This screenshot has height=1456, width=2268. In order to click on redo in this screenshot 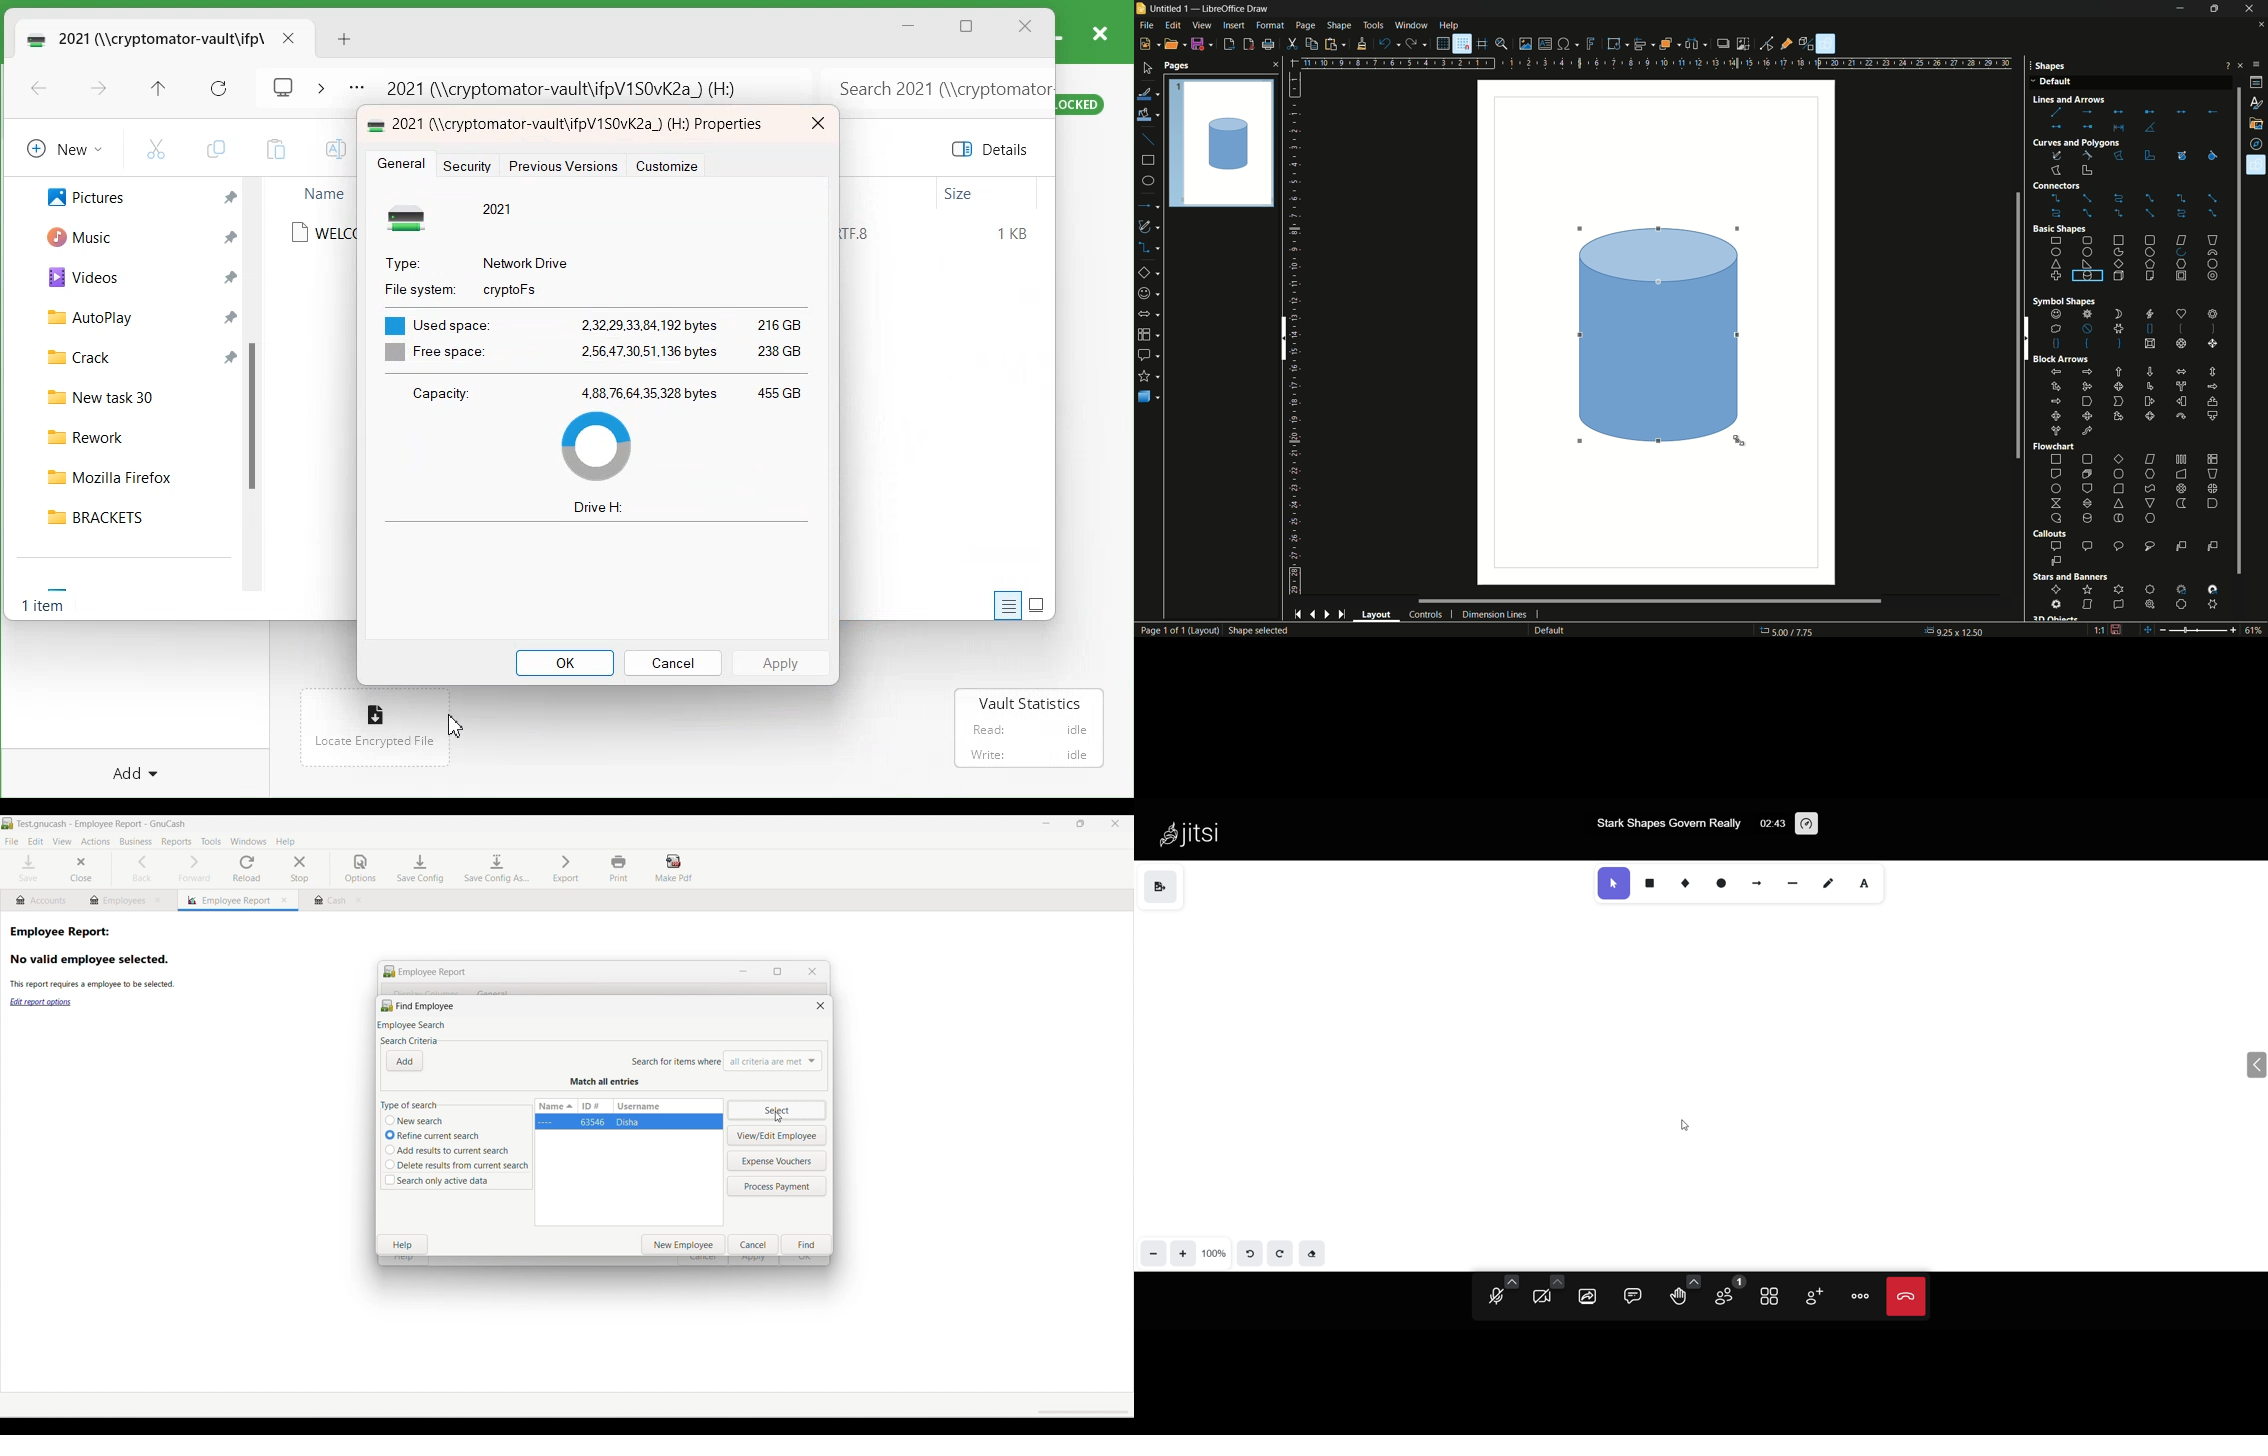, I will do `click(1416, 43)`.